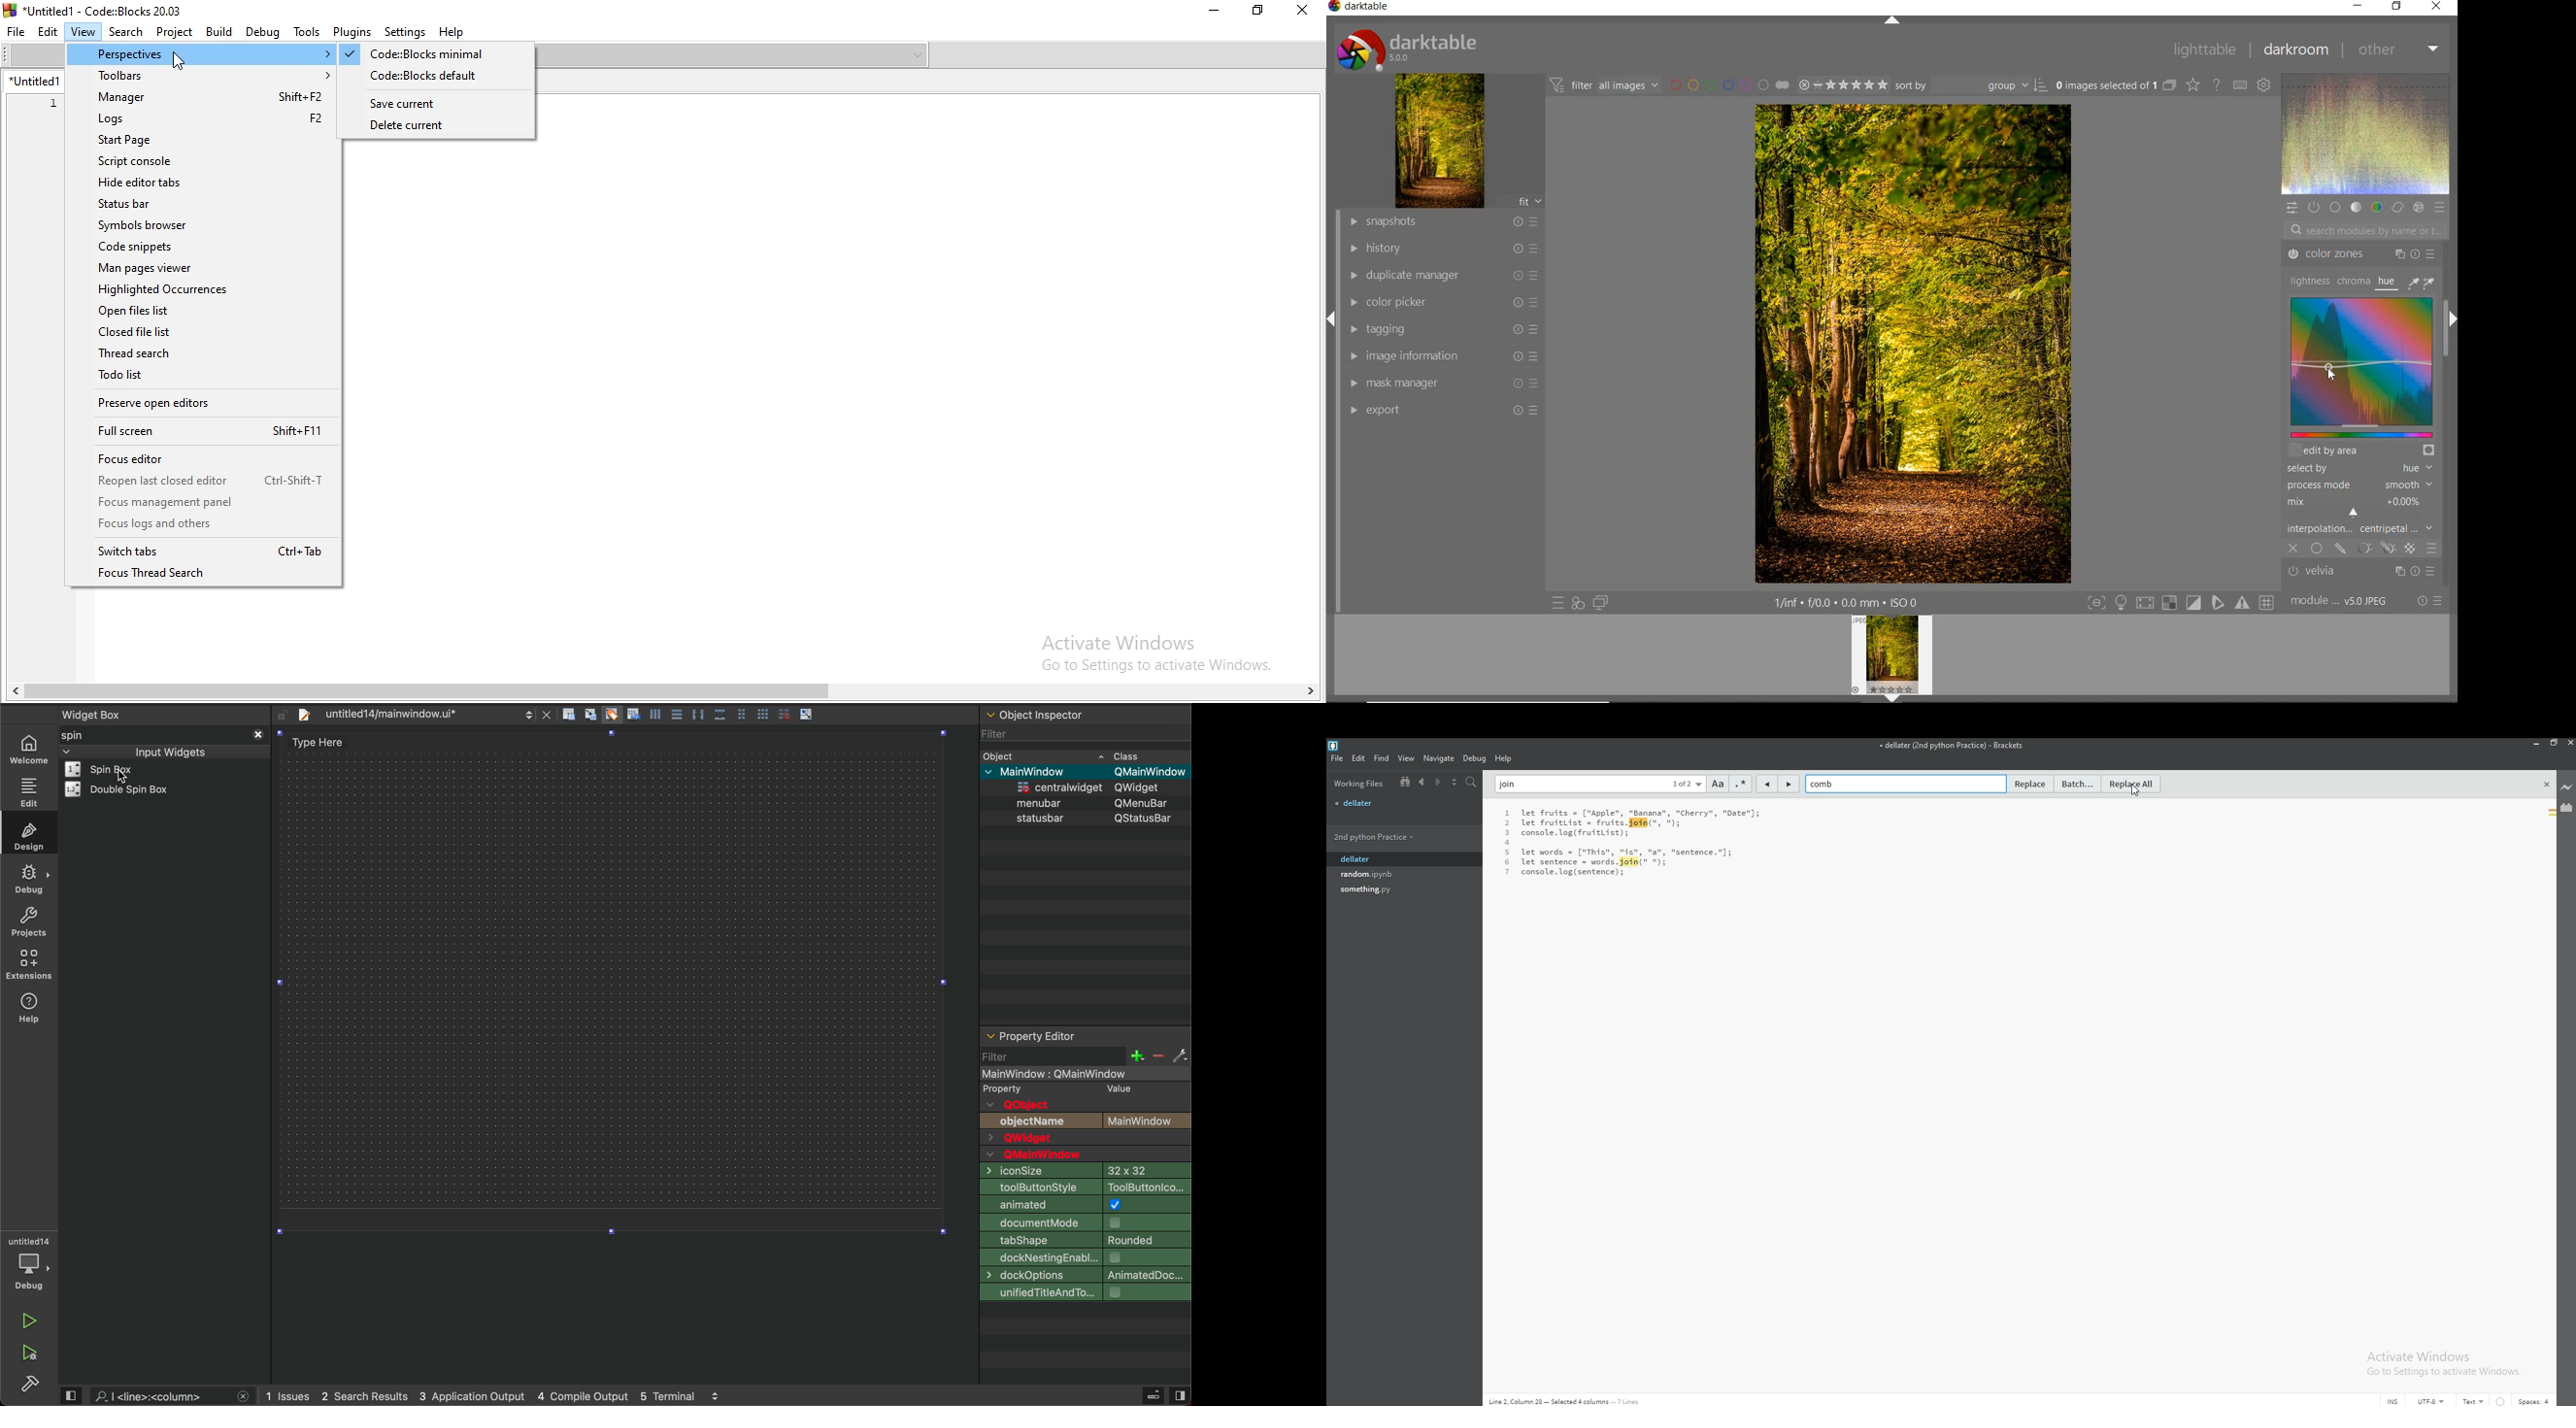  Describe the element at coordinates (175, 32) in the screenshot. I see `Project ` at that location.